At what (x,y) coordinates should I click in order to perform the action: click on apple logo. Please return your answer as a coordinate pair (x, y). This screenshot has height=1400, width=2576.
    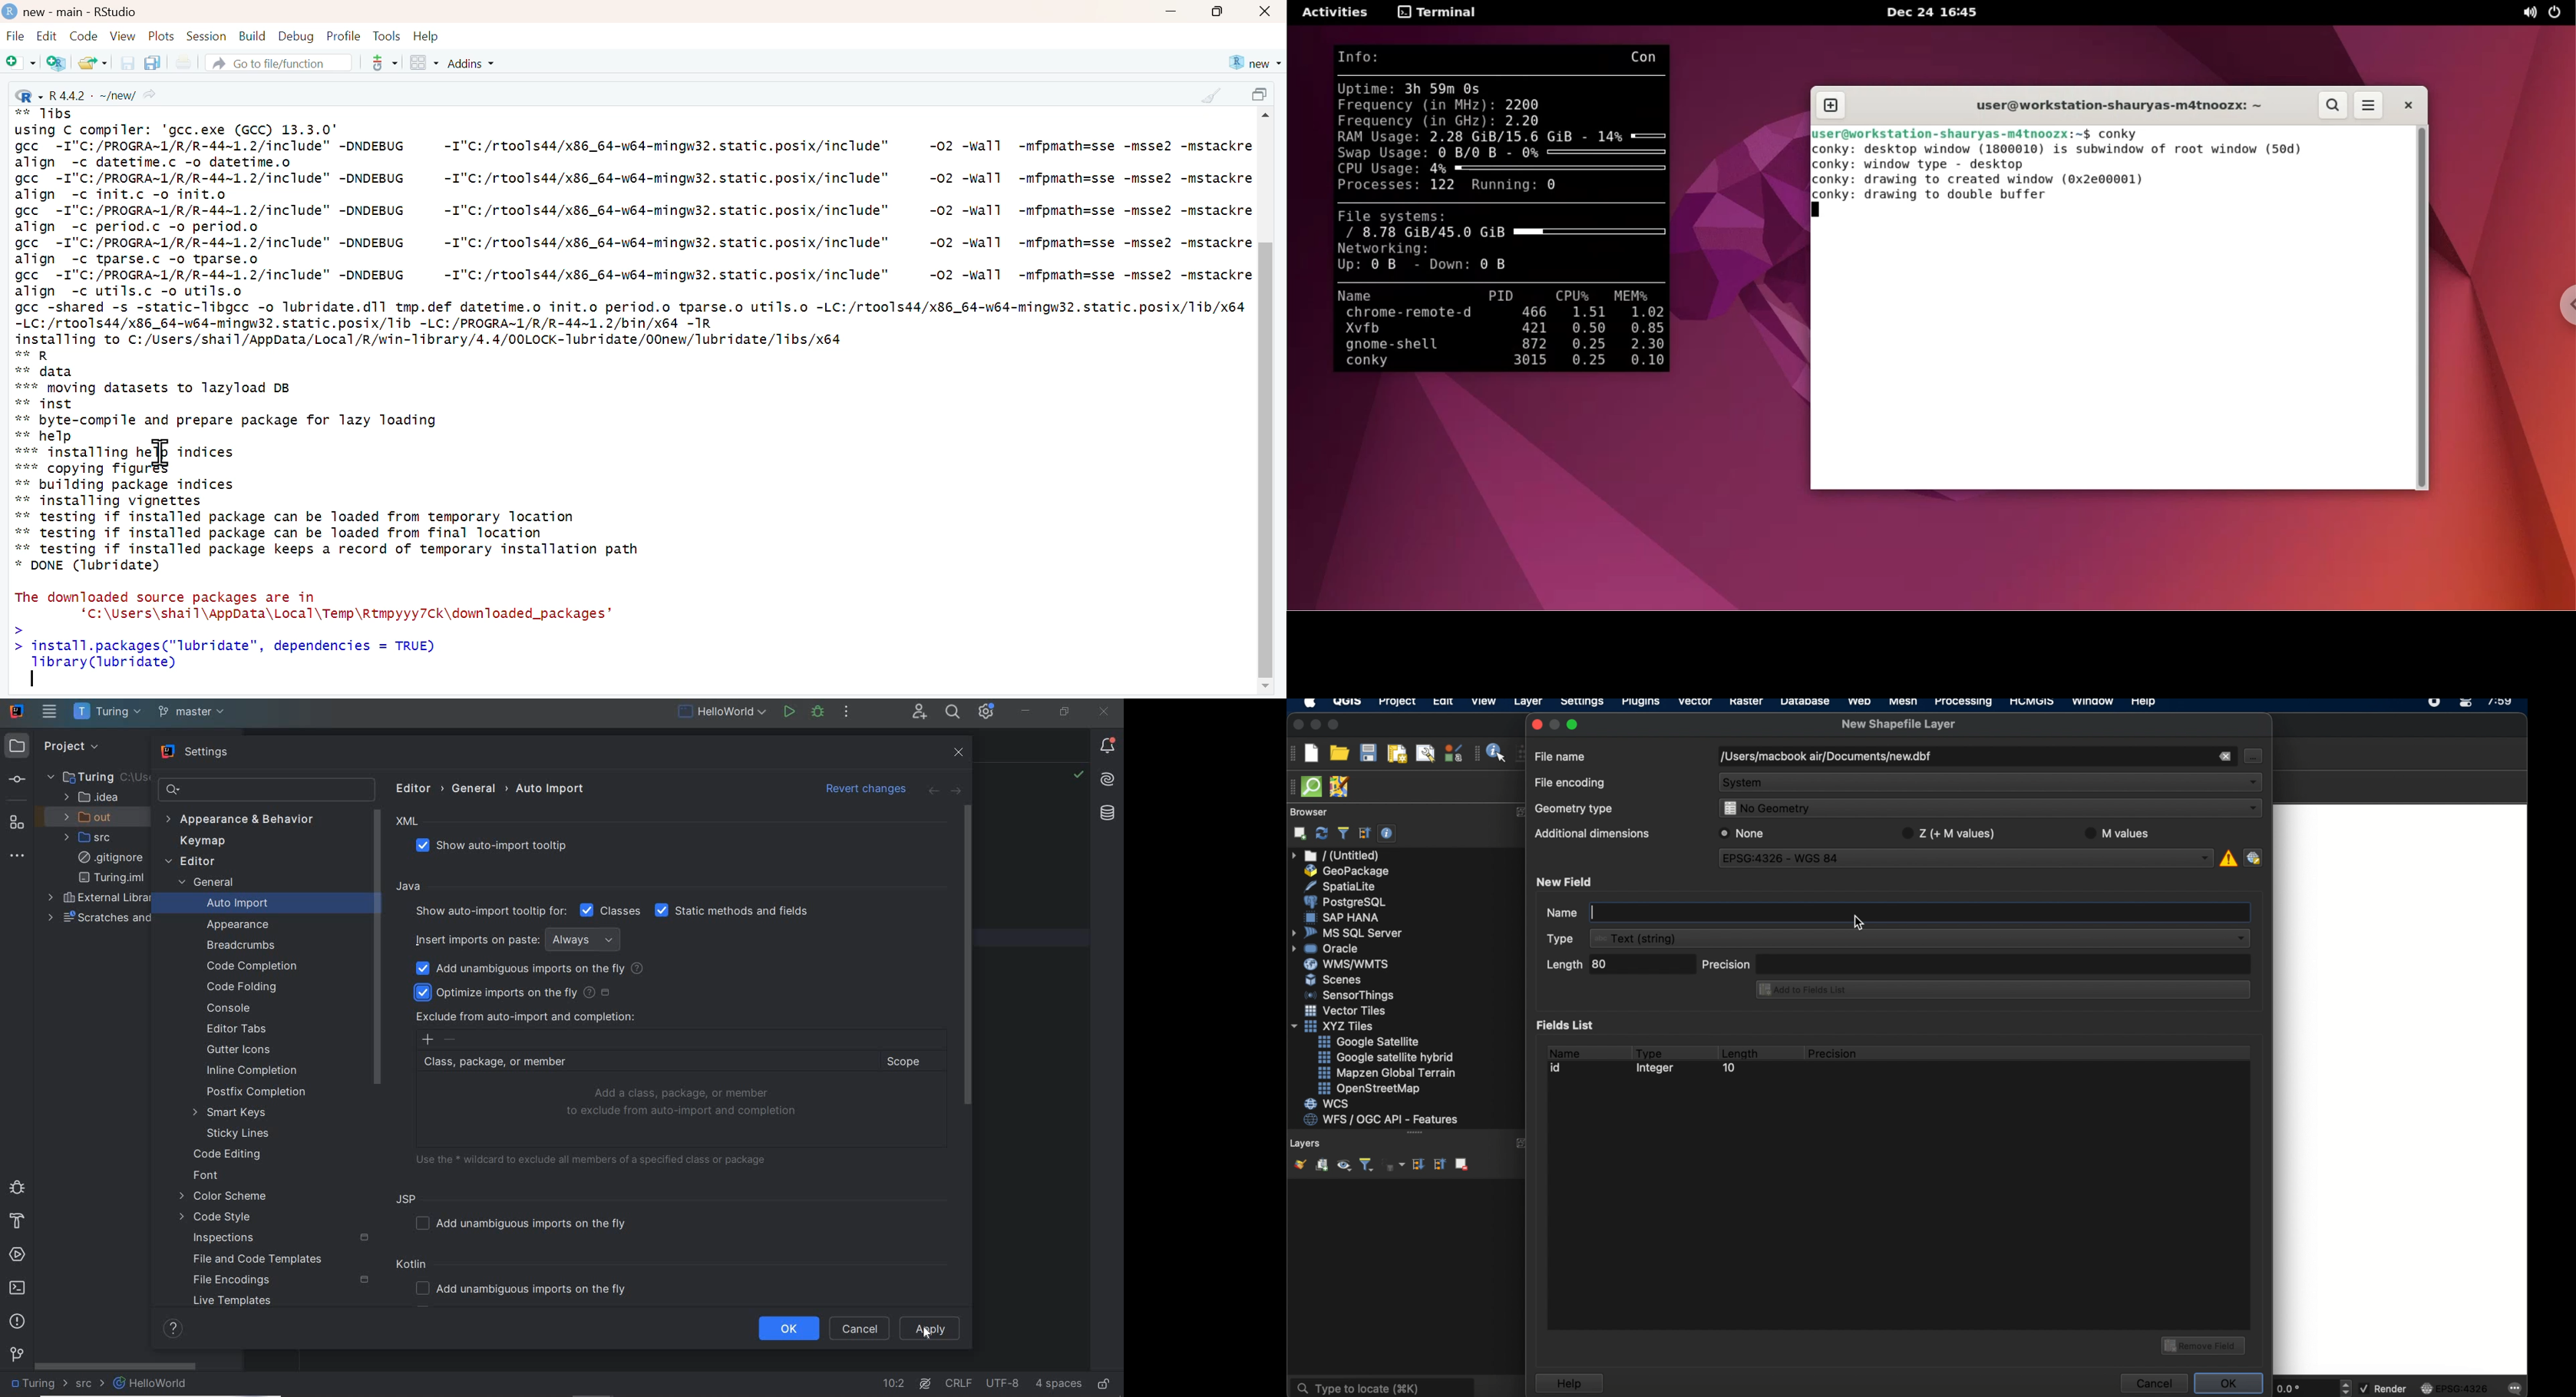
    Looking at the image, I should click on (1308, 704).